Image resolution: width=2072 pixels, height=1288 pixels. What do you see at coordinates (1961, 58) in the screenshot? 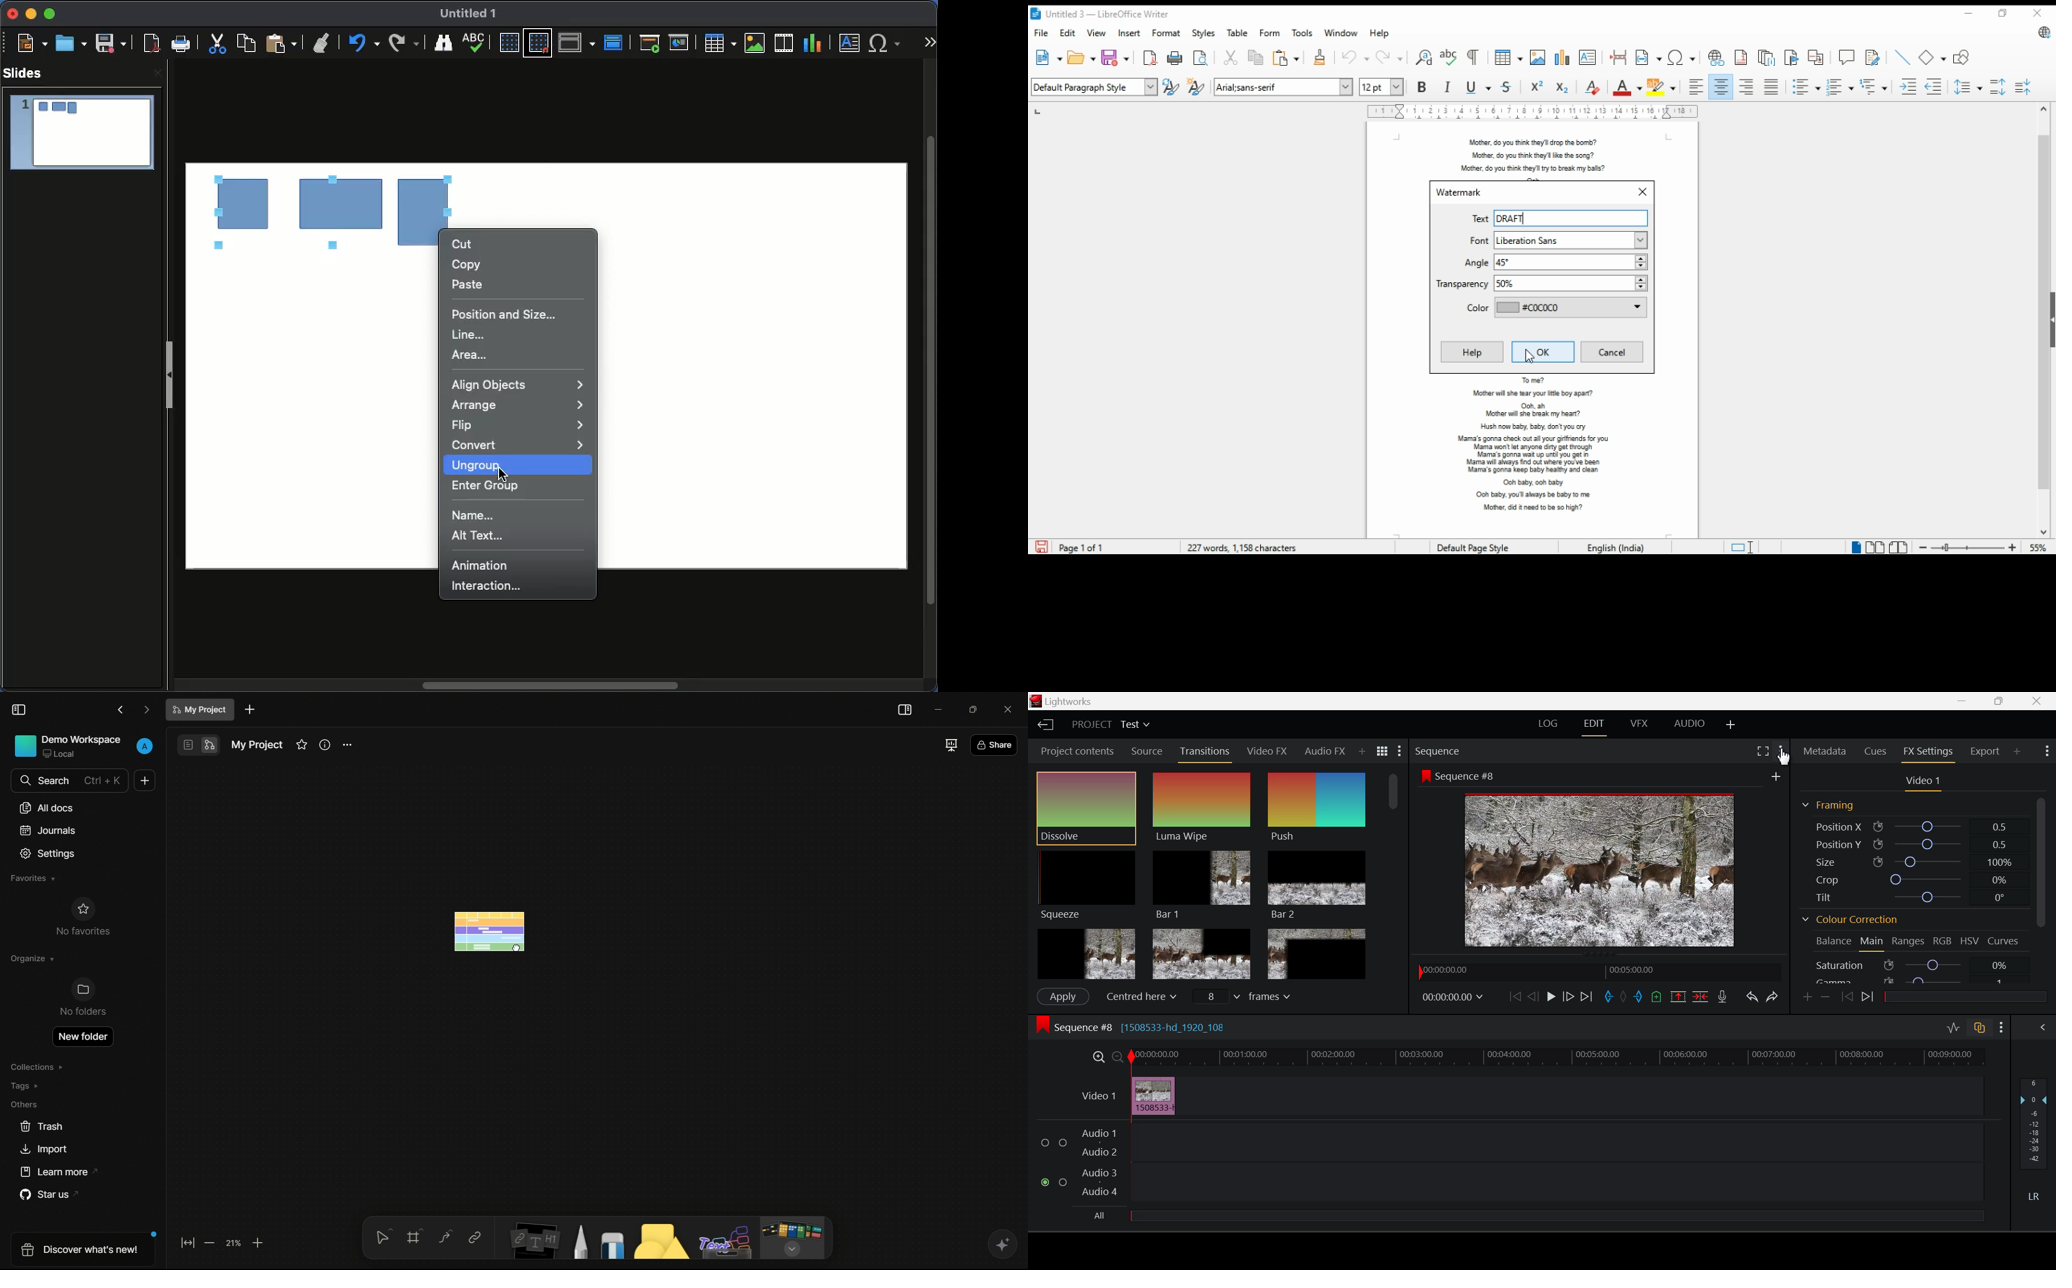
I see `show draw functions` at bounding box center [1961, 58].